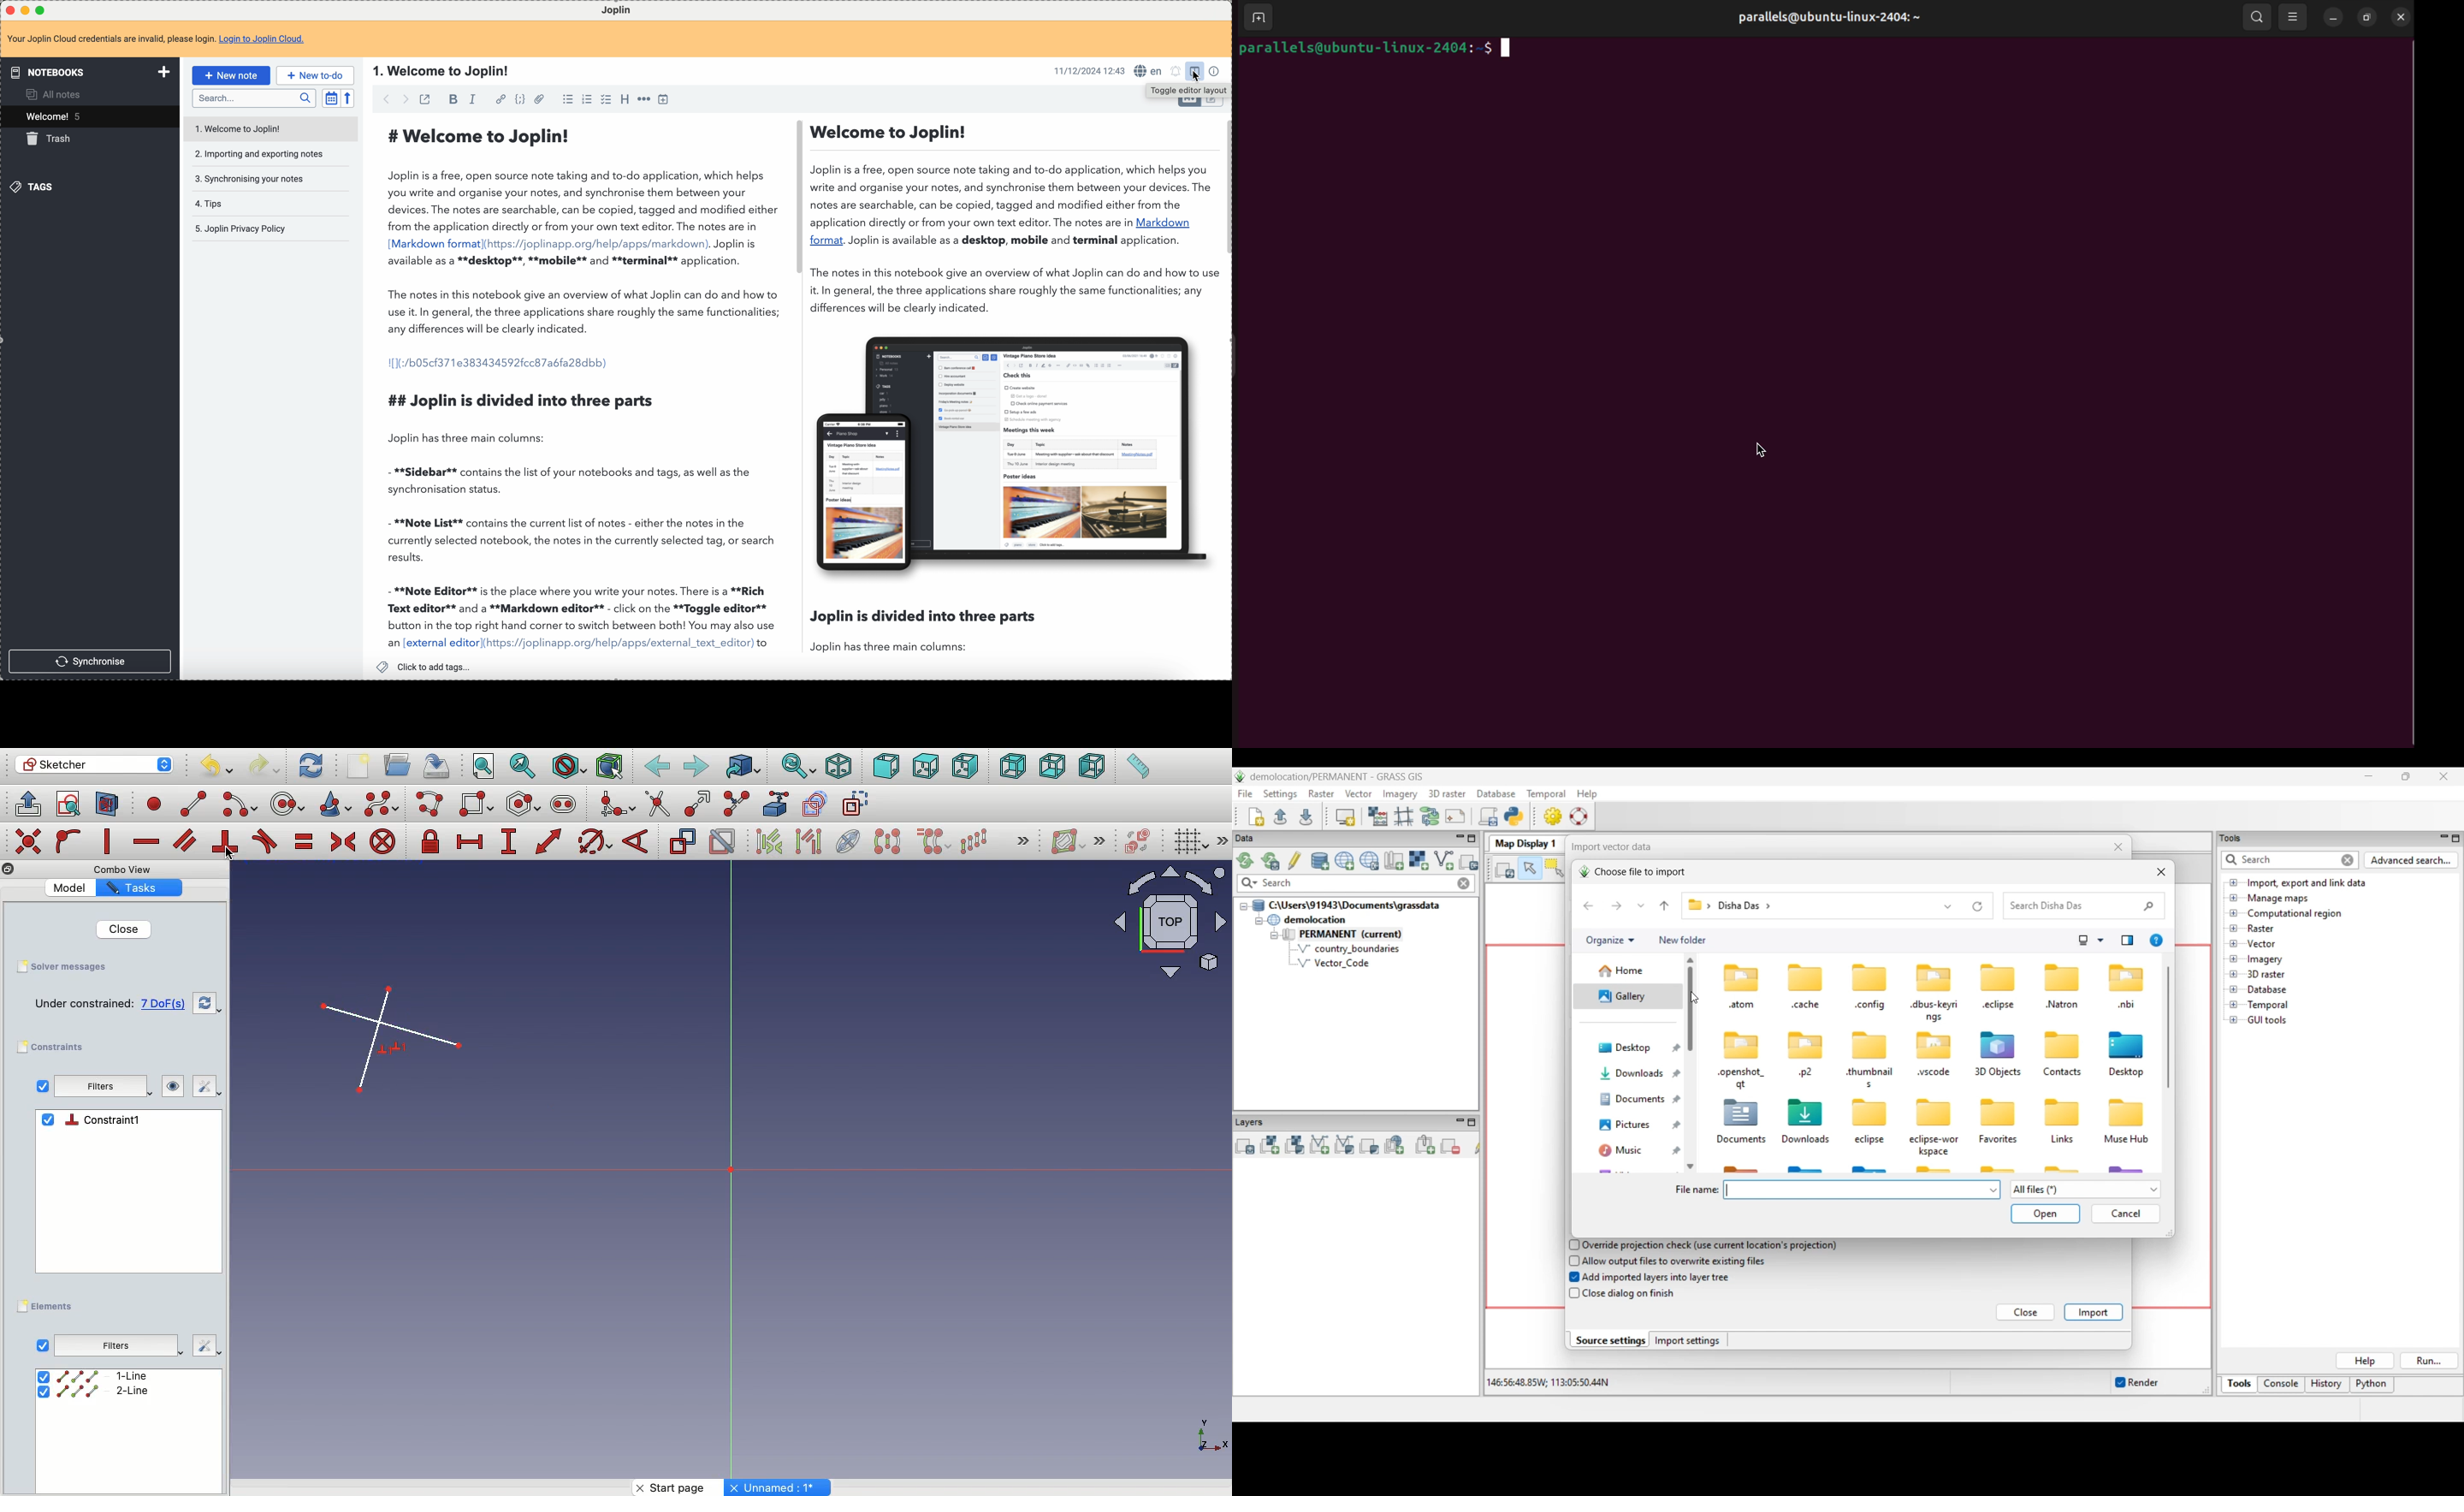 The width and height of the screenshot is (2464, 1512). What do you see at coordinates (1162, 929) in the screenshot?
I see `` at bounding box center [1162, 929].